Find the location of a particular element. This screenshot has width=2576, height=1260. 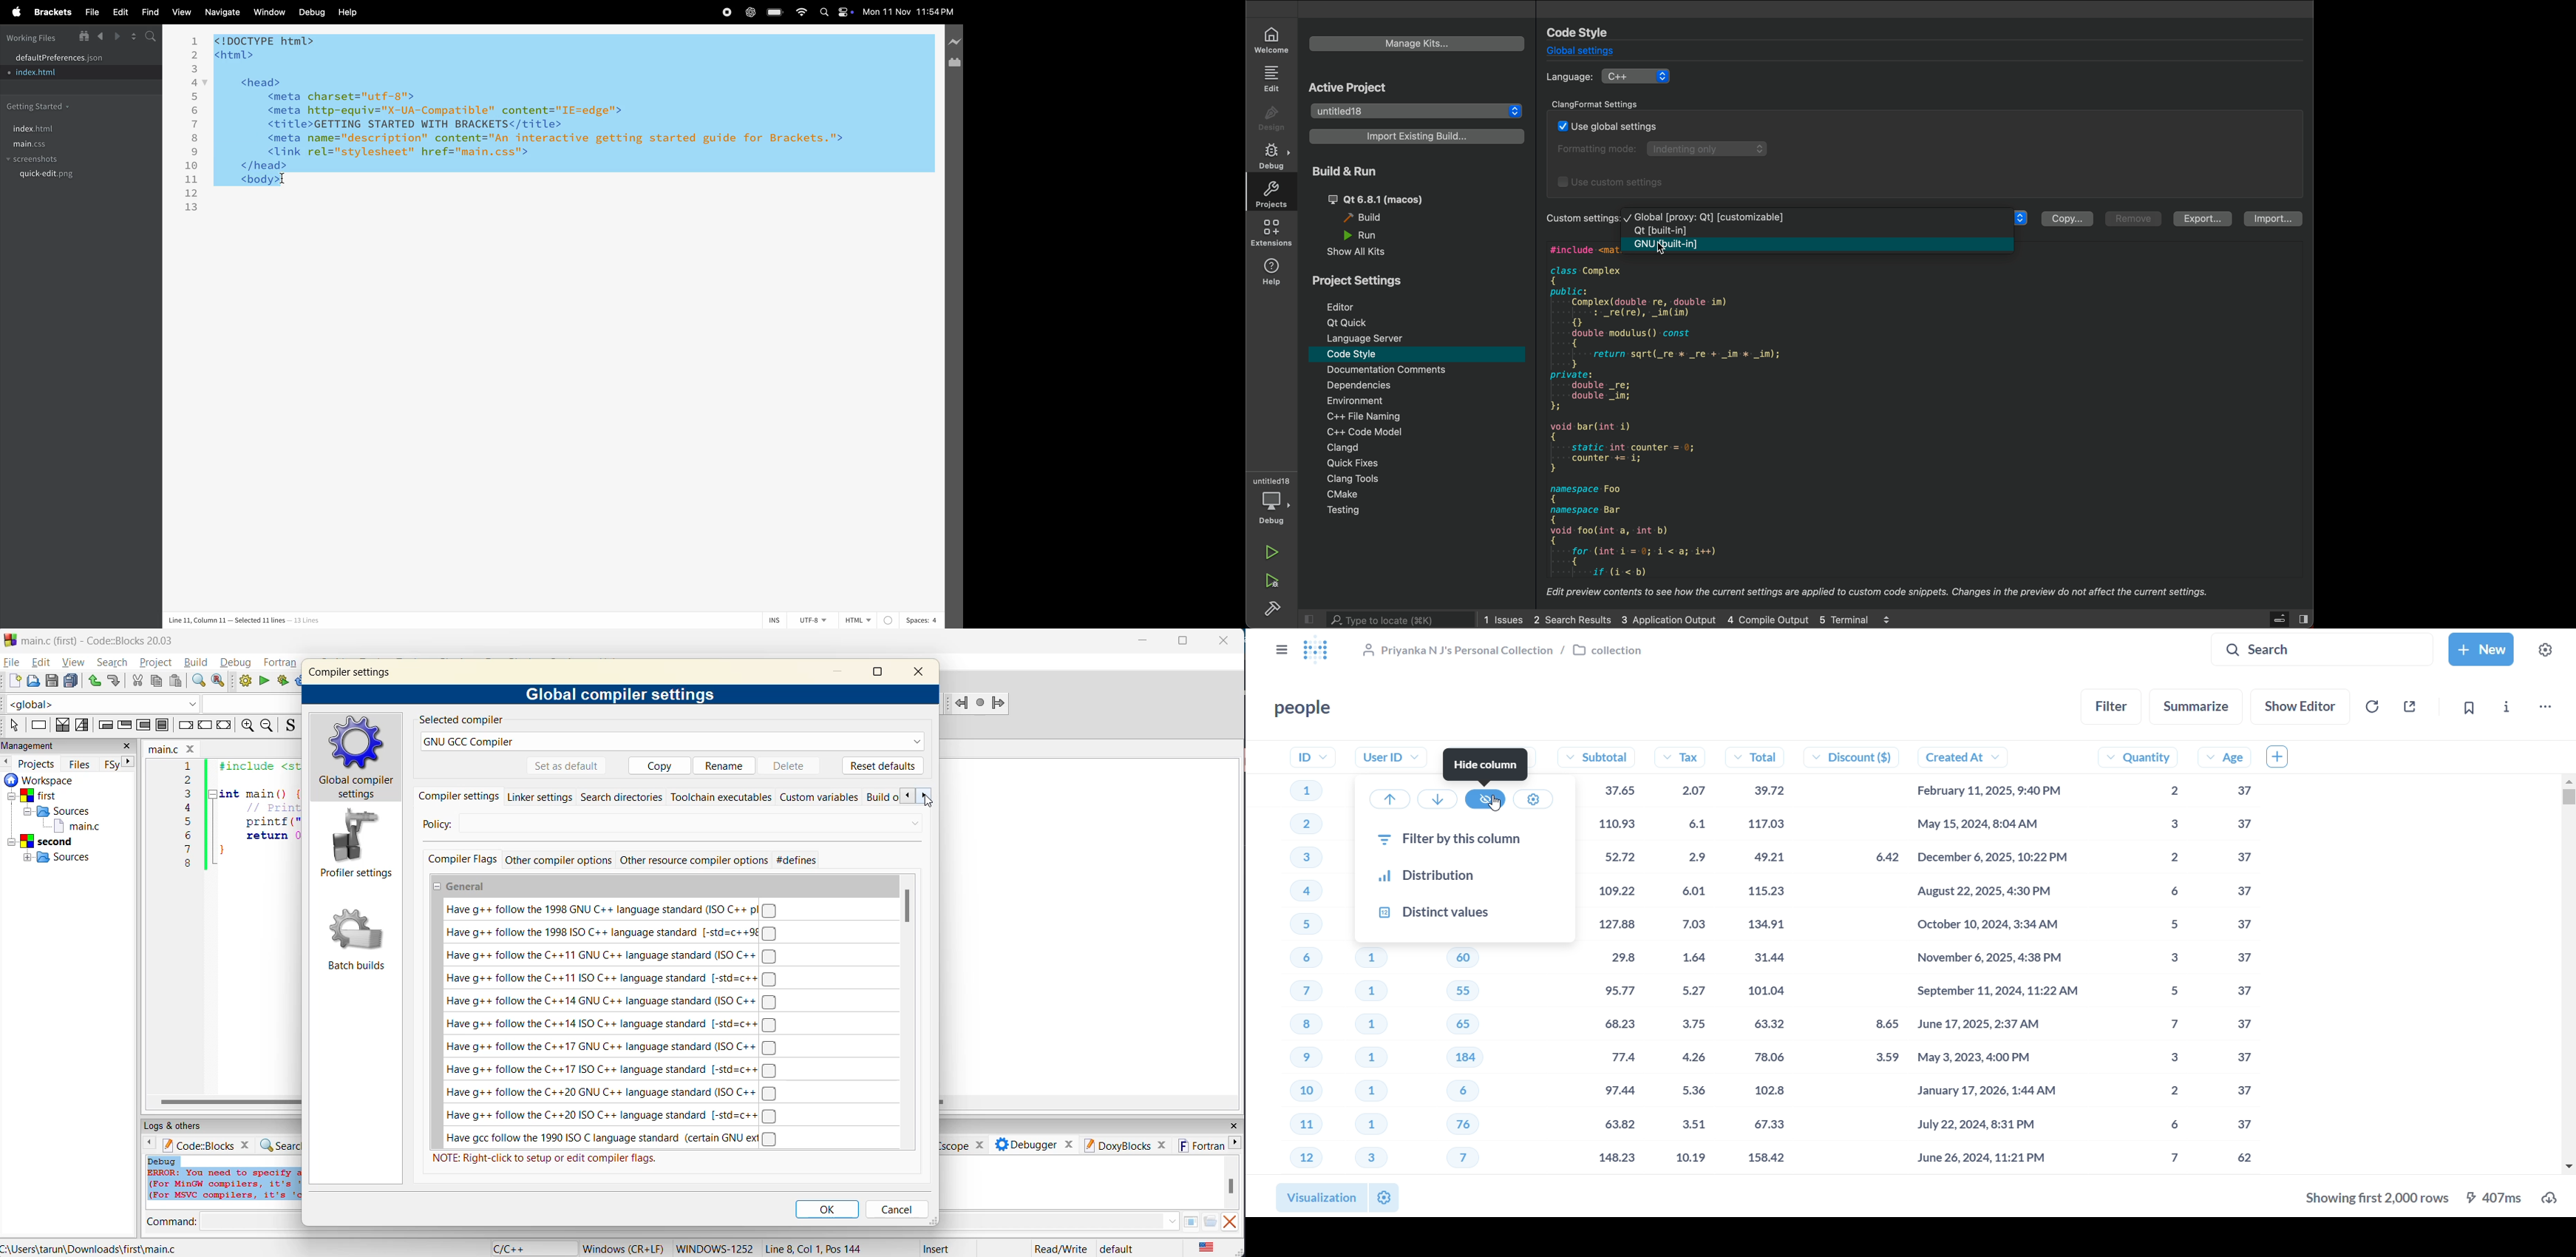

debuf is located at coordinates (312, 12).